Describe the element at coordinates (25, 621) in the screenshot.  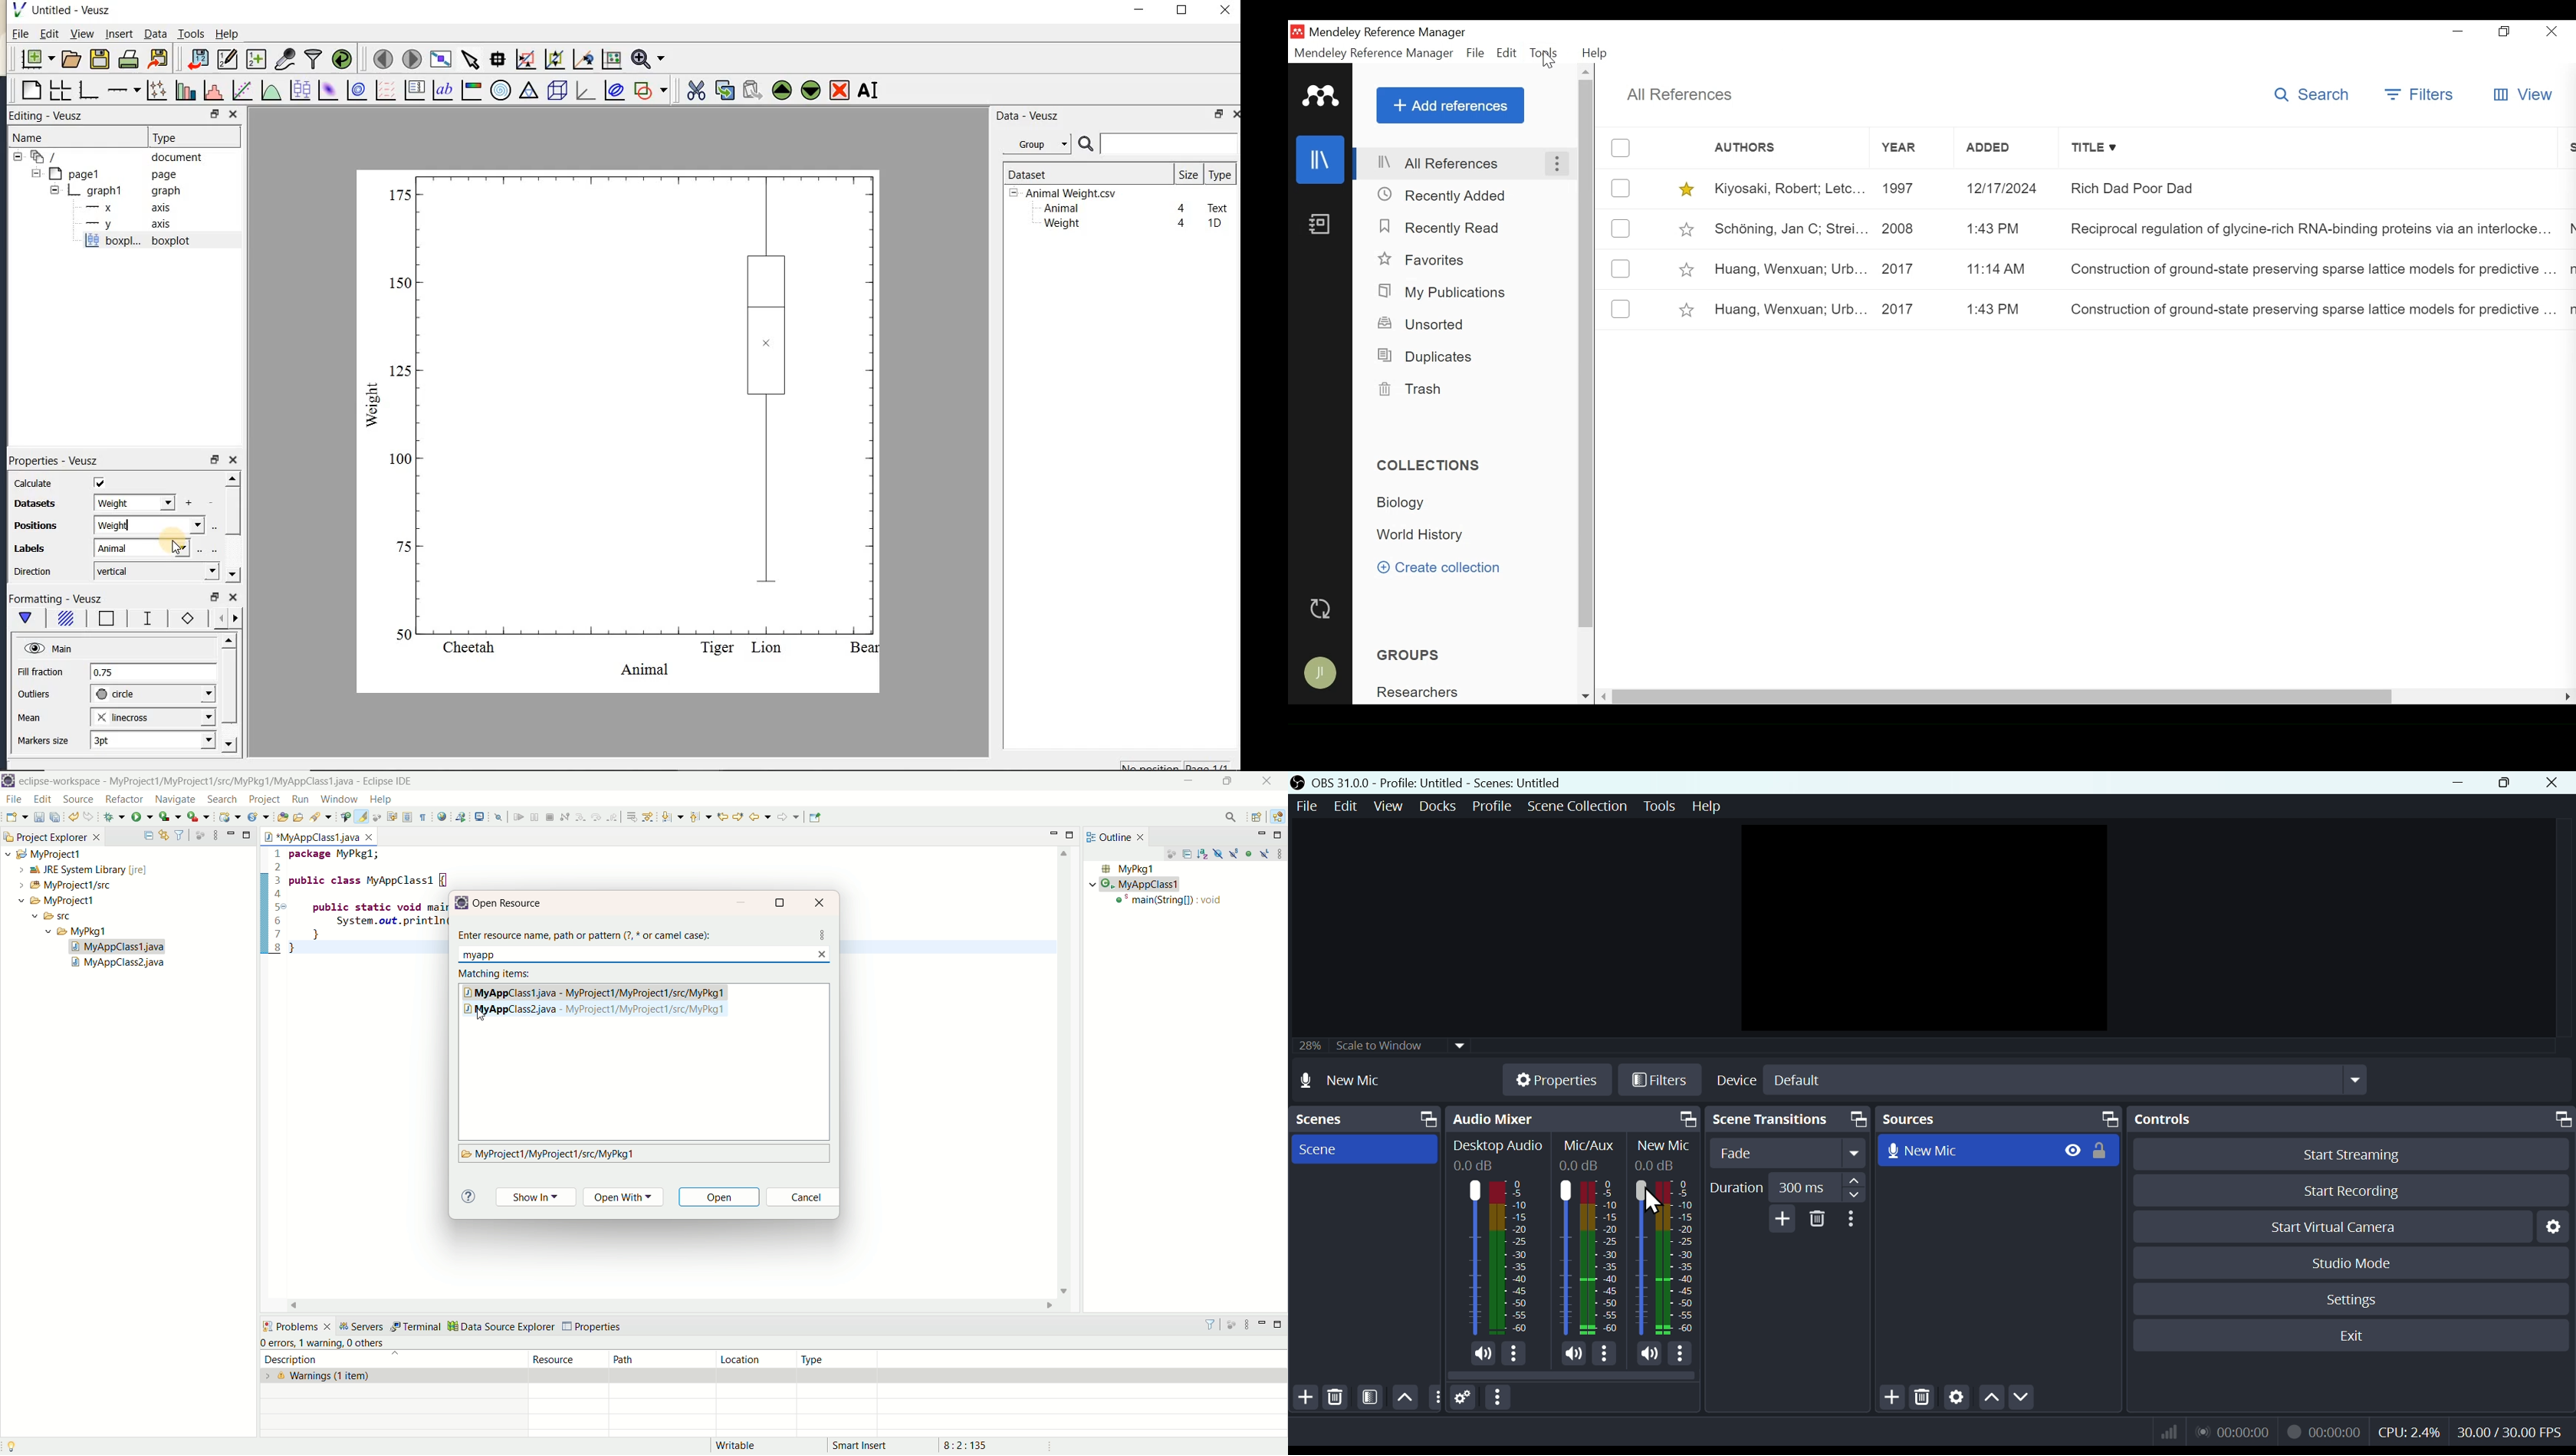
I see `main formatting` at that location.